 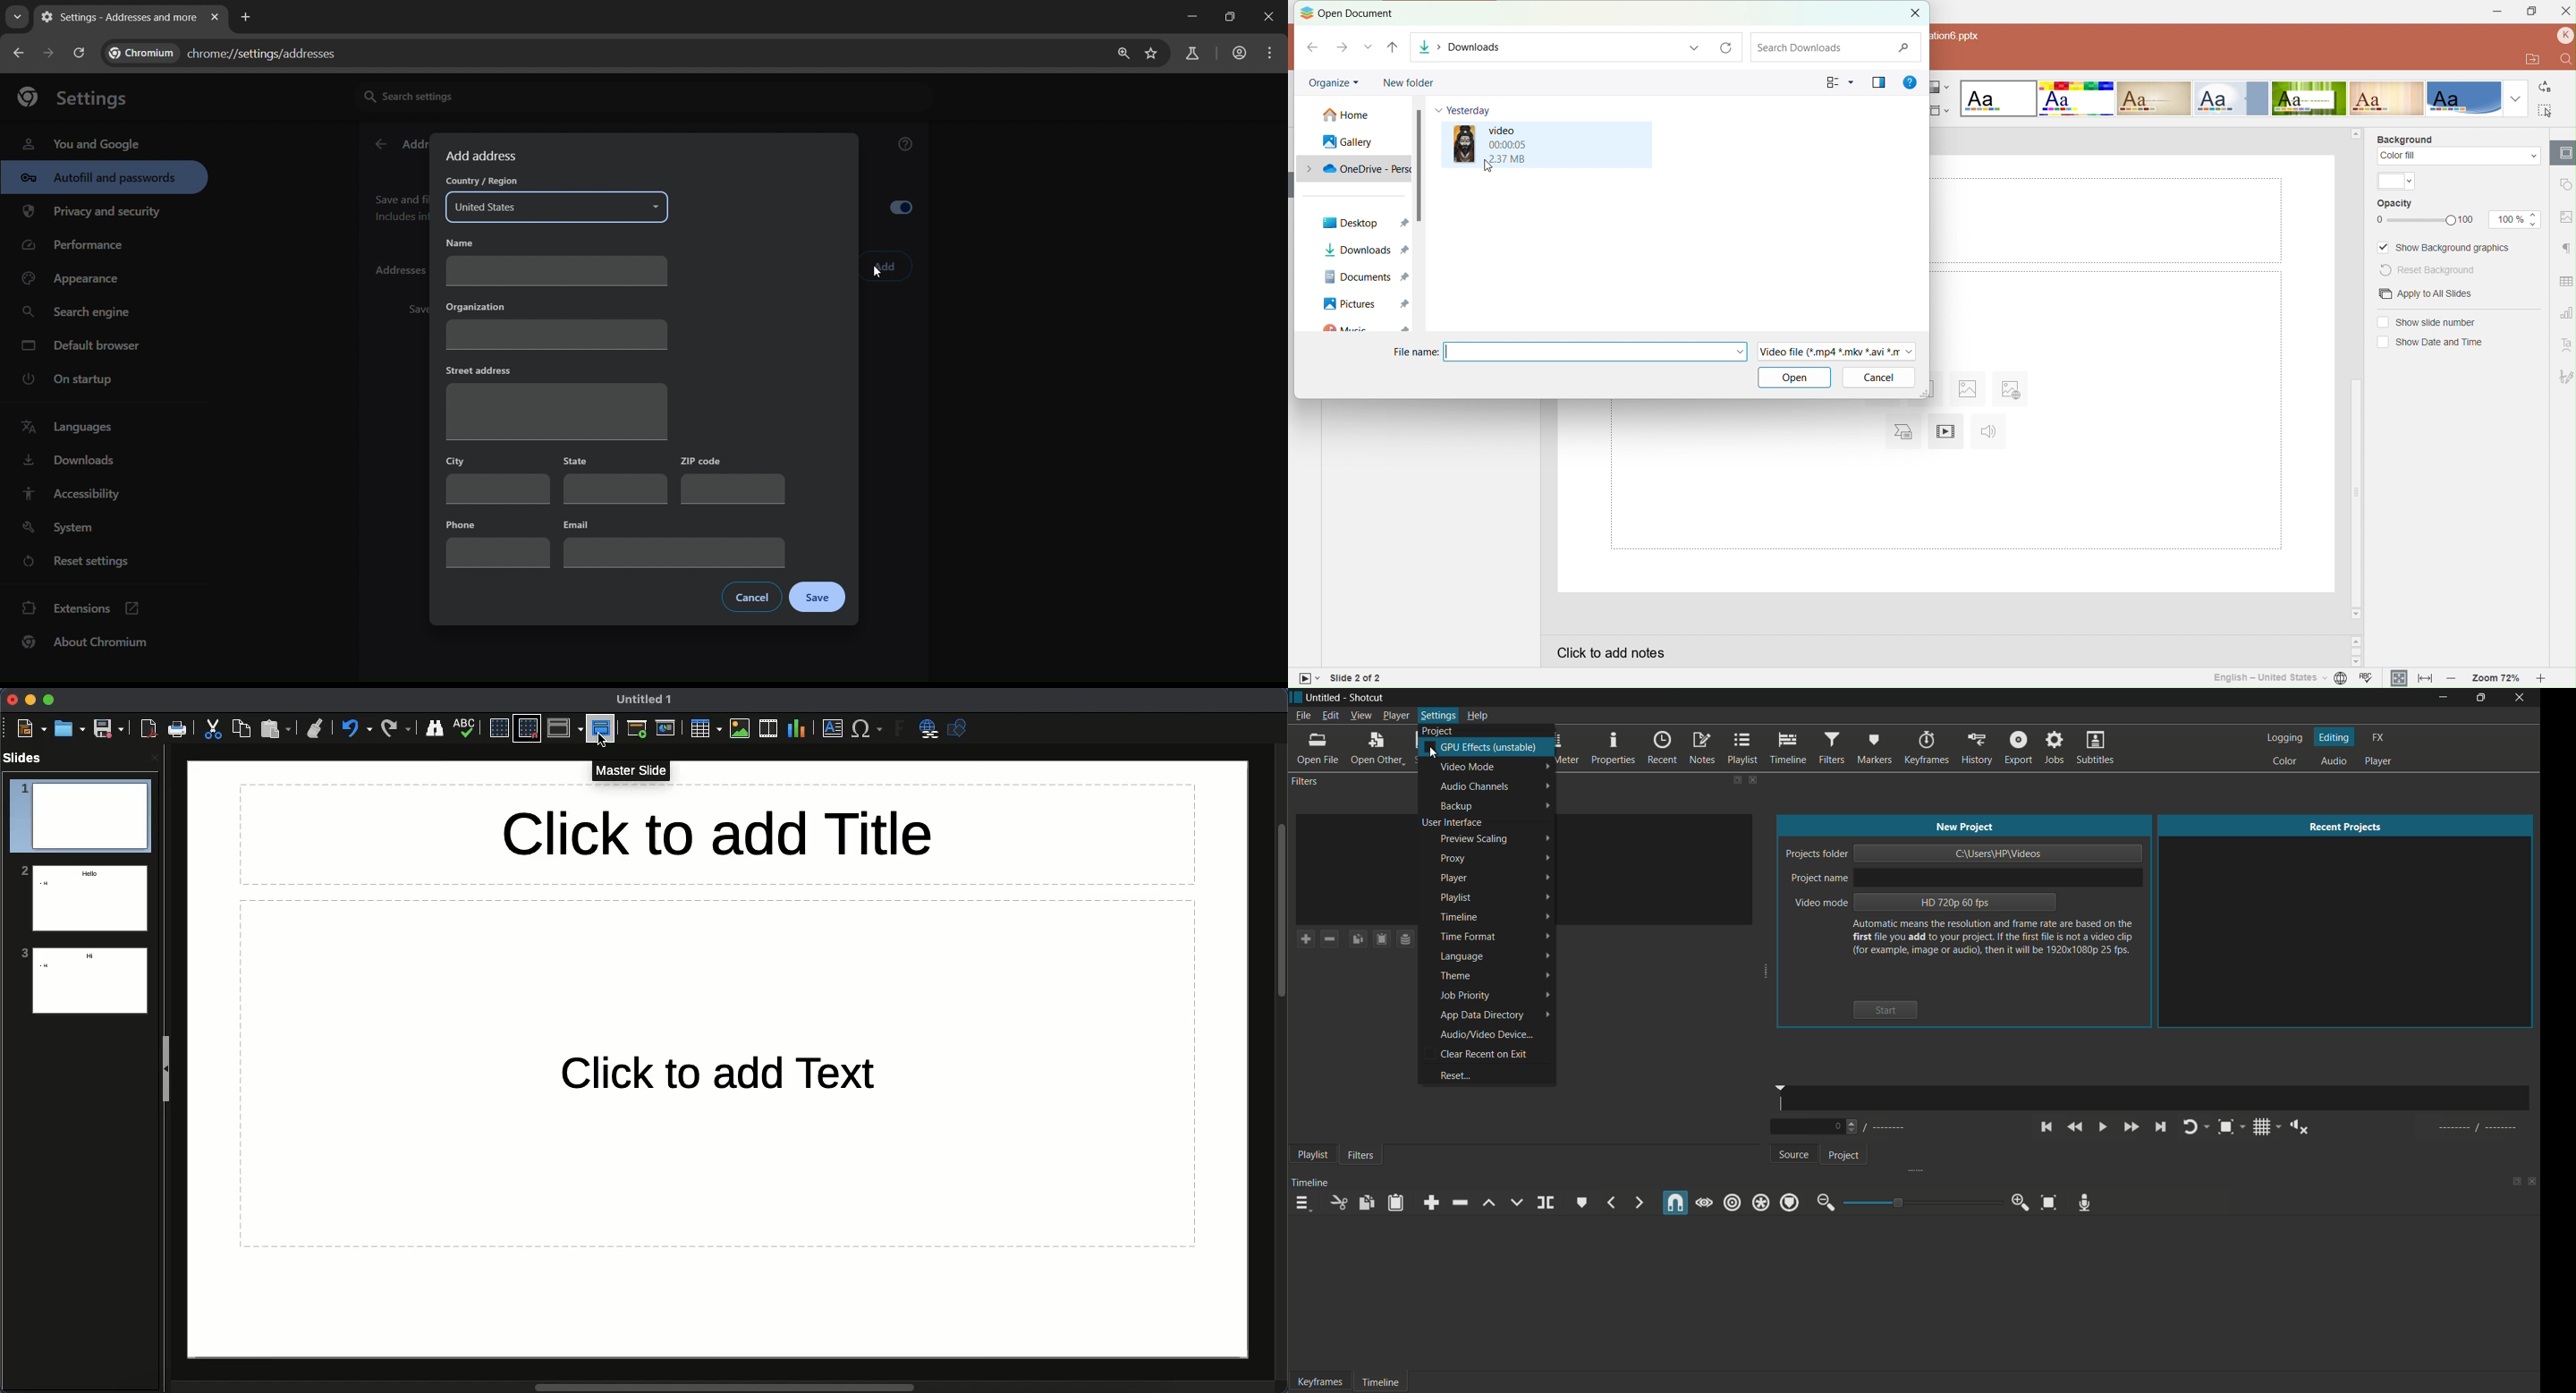 I want to click on Chart, so click(x=794, y=730).